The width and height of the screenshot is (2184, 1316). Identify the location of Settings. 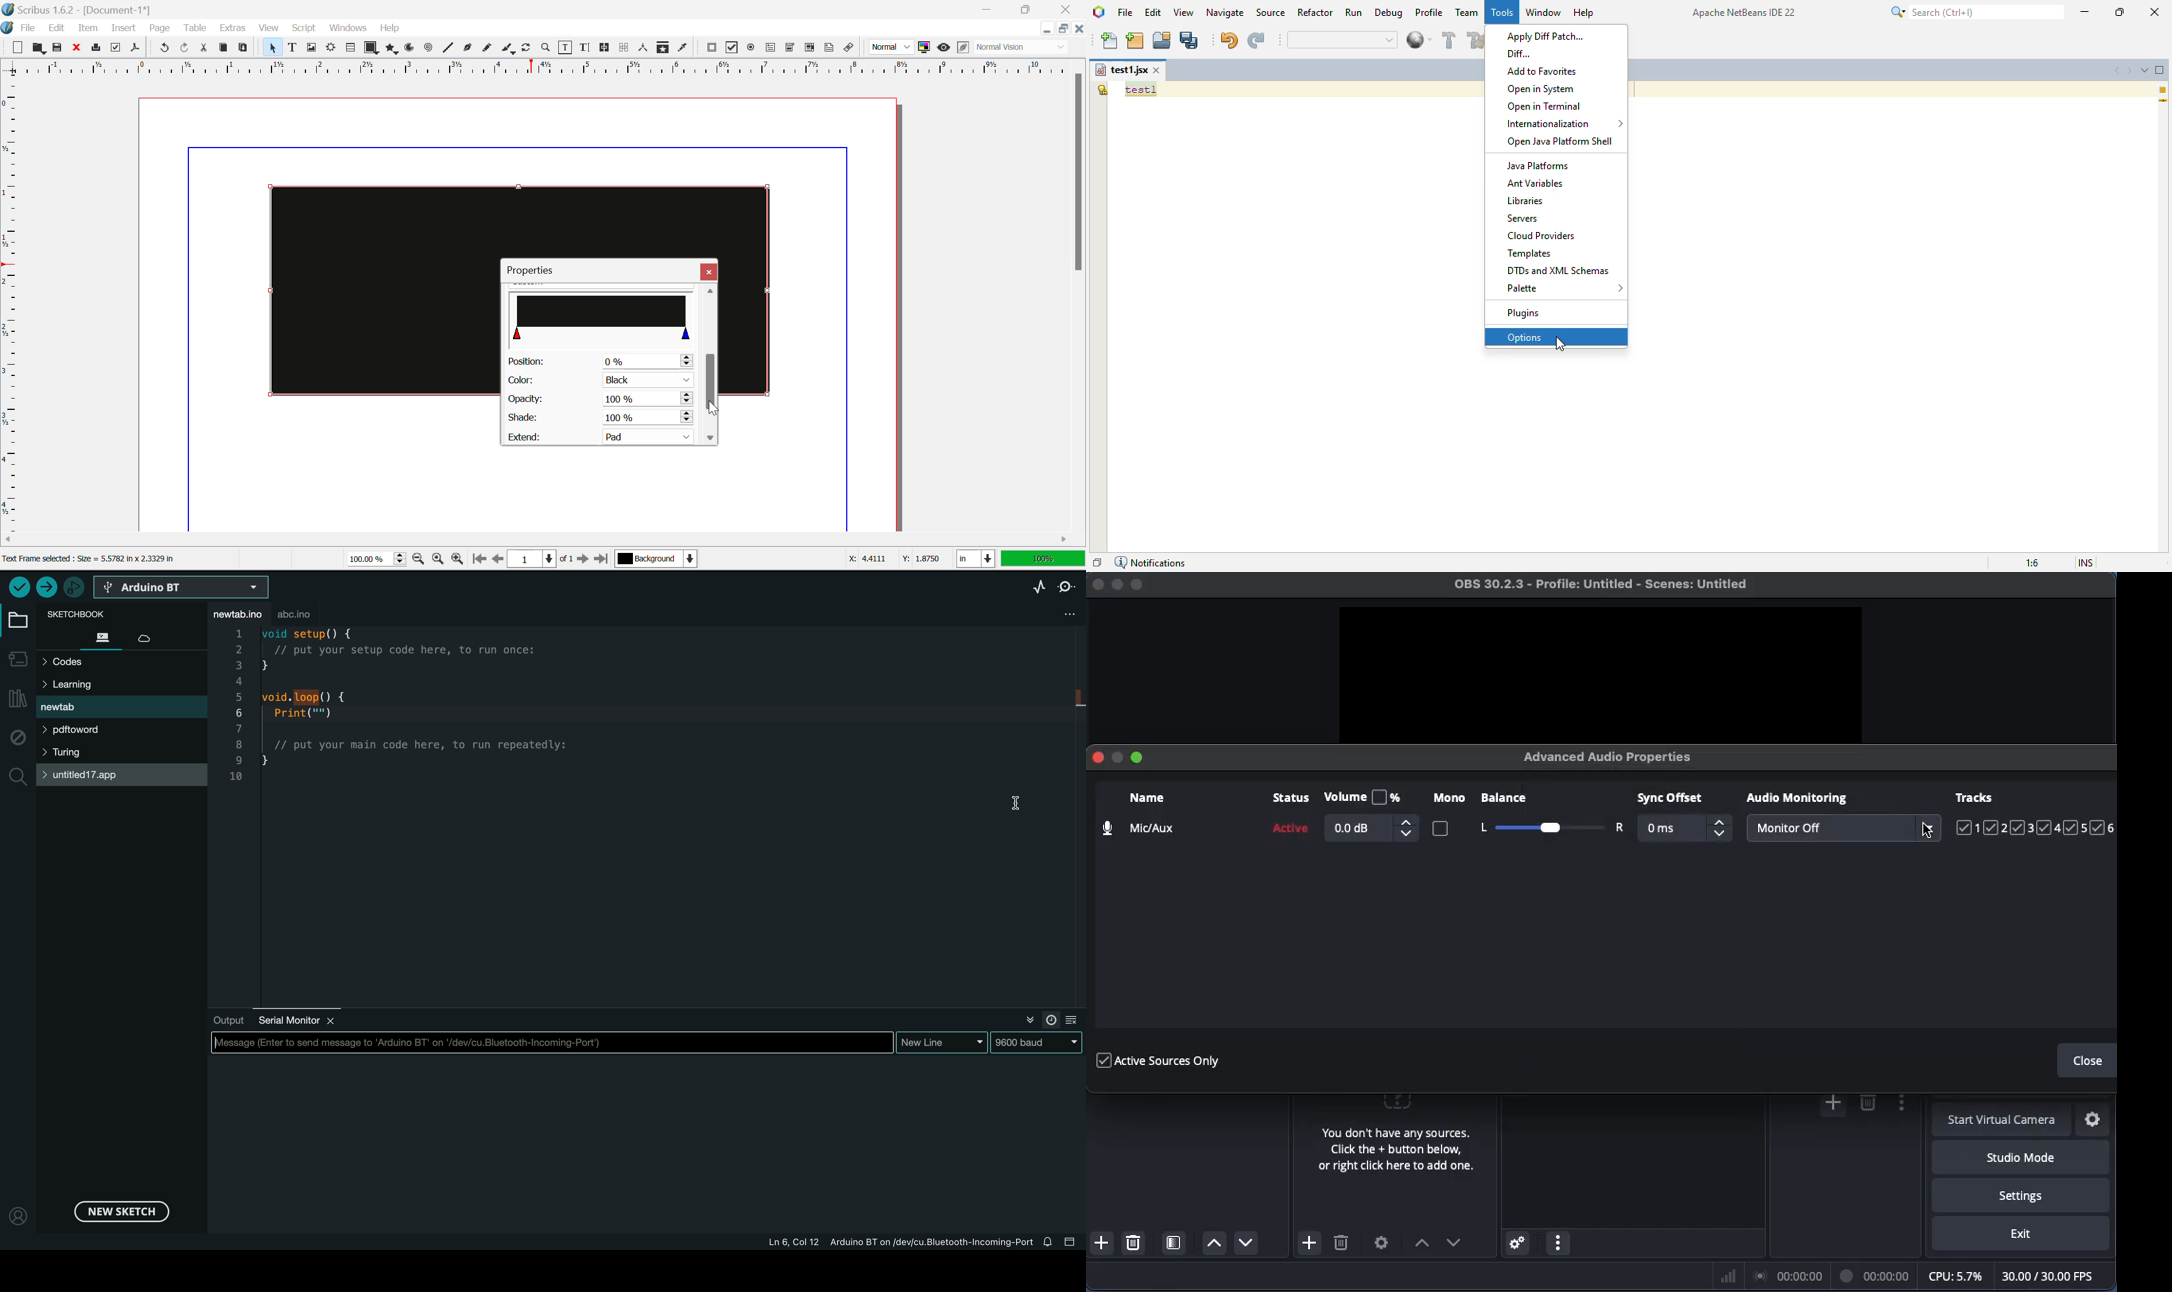
(1382, 1243).